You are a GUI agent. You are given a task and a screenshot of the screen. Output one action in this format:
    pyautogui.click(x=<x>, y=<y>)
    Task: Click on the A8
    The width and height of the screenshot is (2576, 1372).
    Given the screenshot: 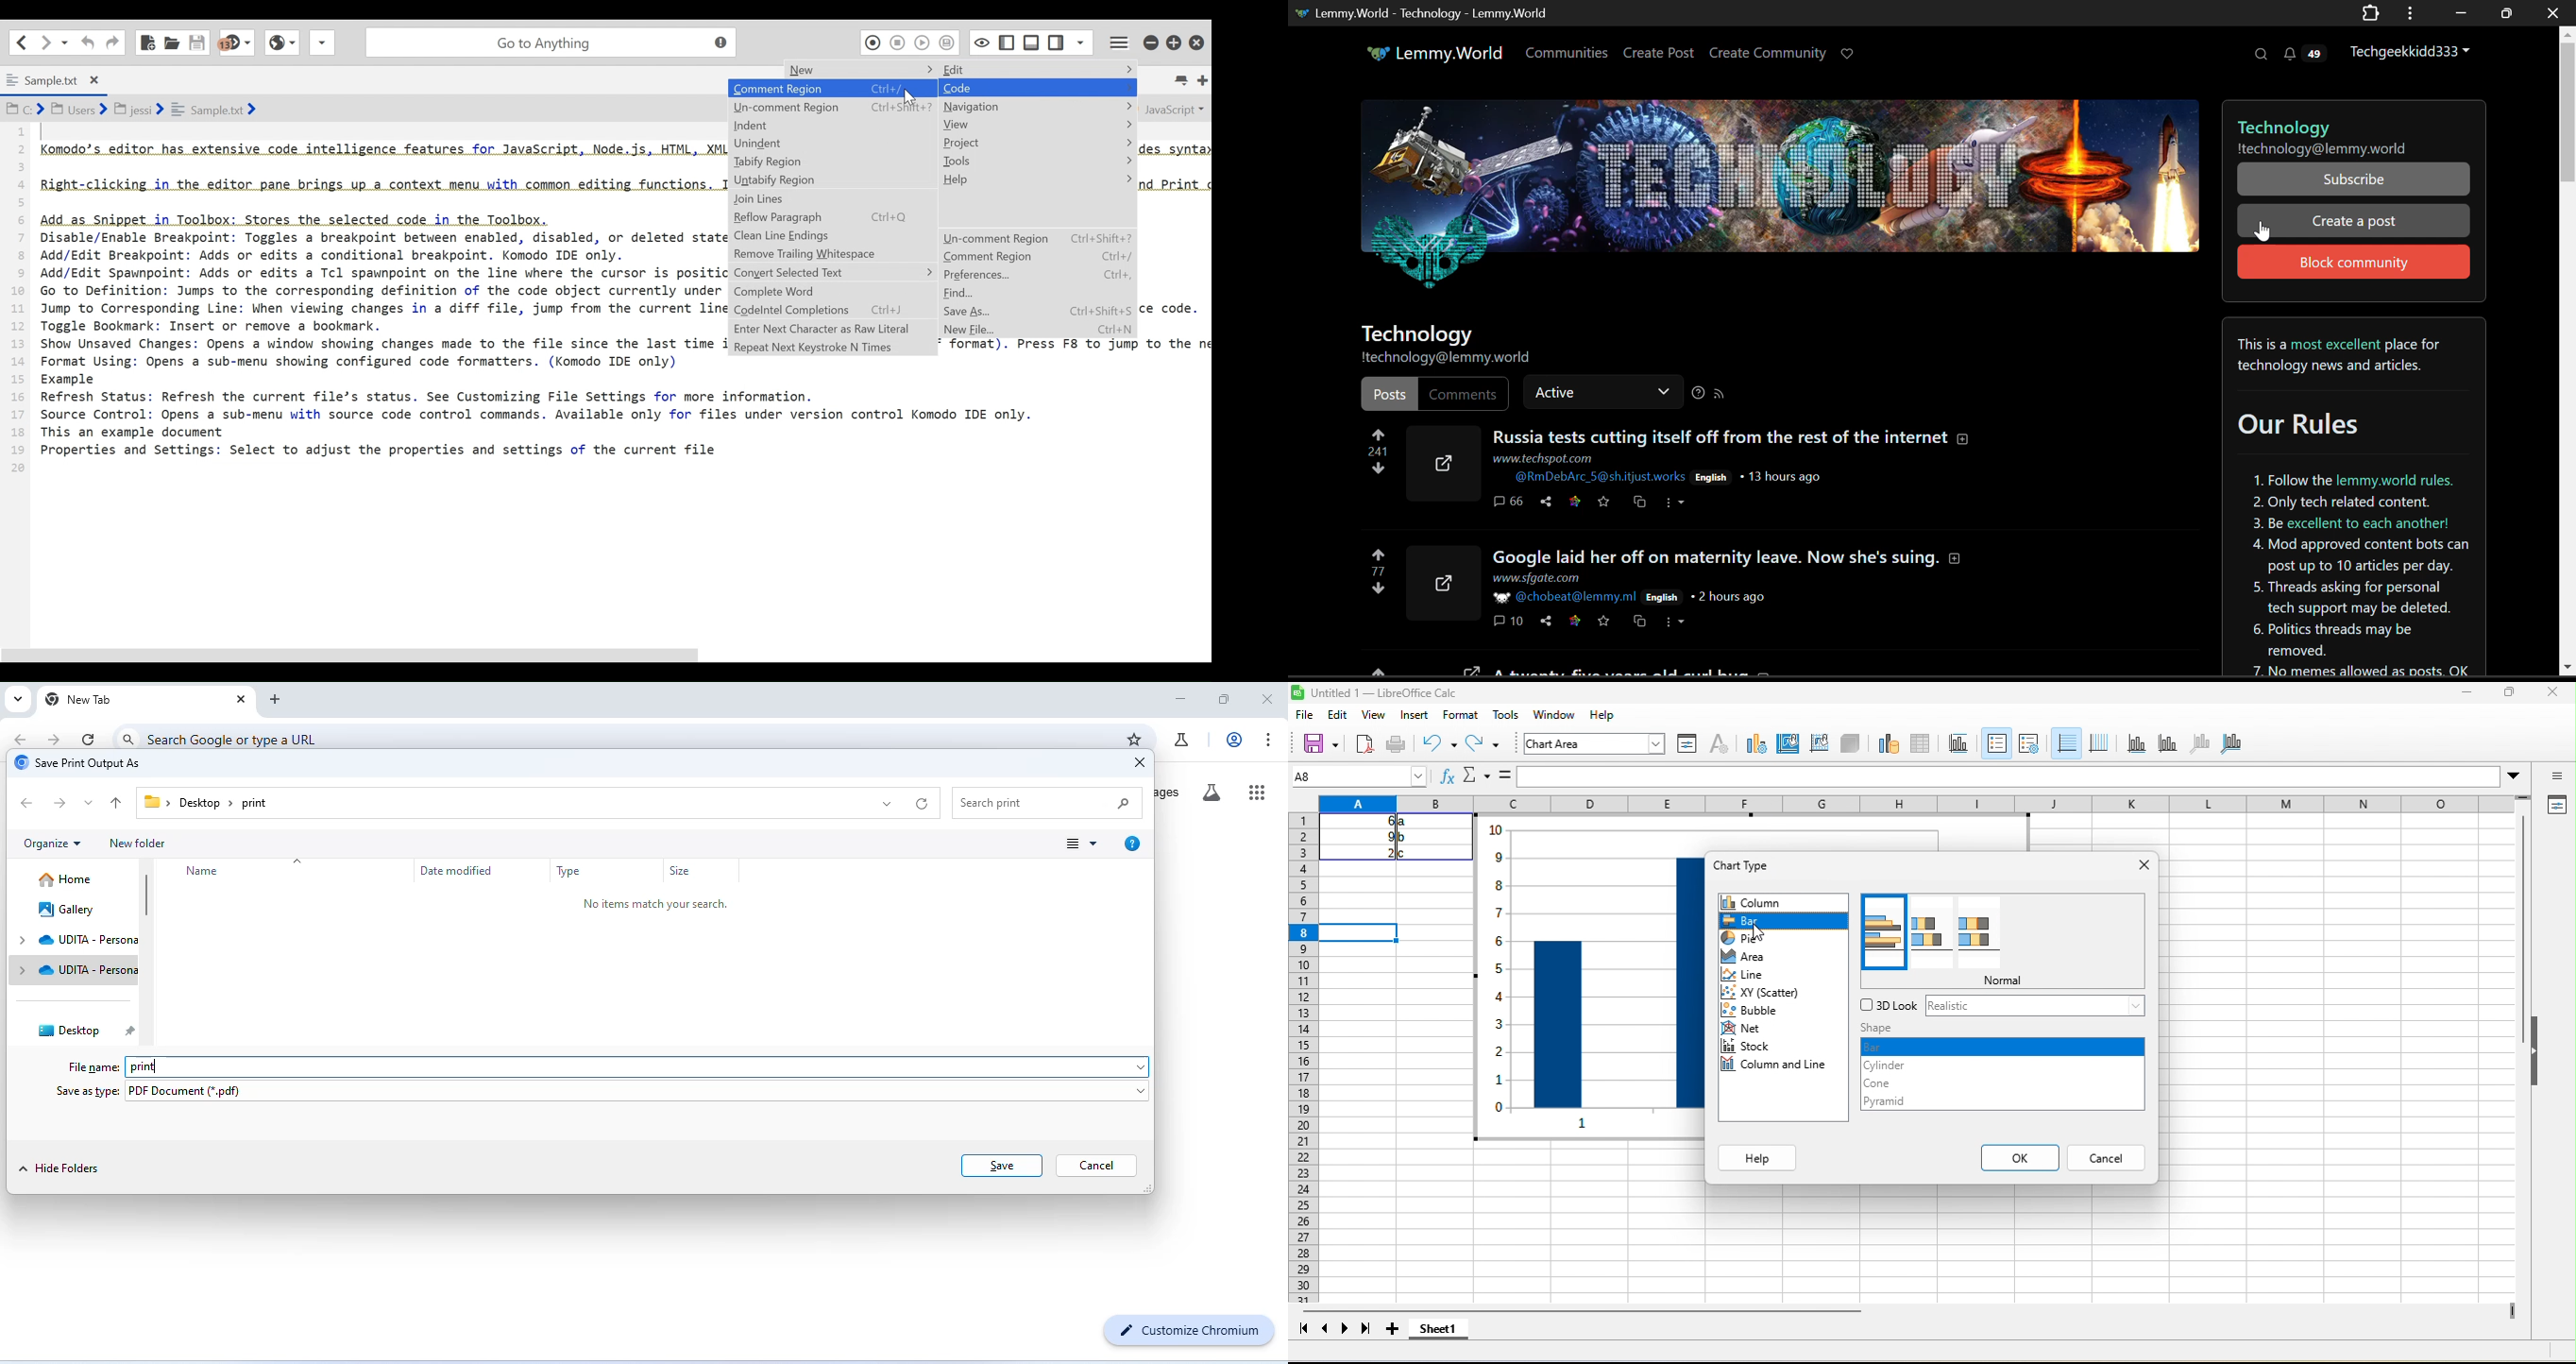 What is the action you would take?
    pyautogui.click(x=1357, y=776)
    